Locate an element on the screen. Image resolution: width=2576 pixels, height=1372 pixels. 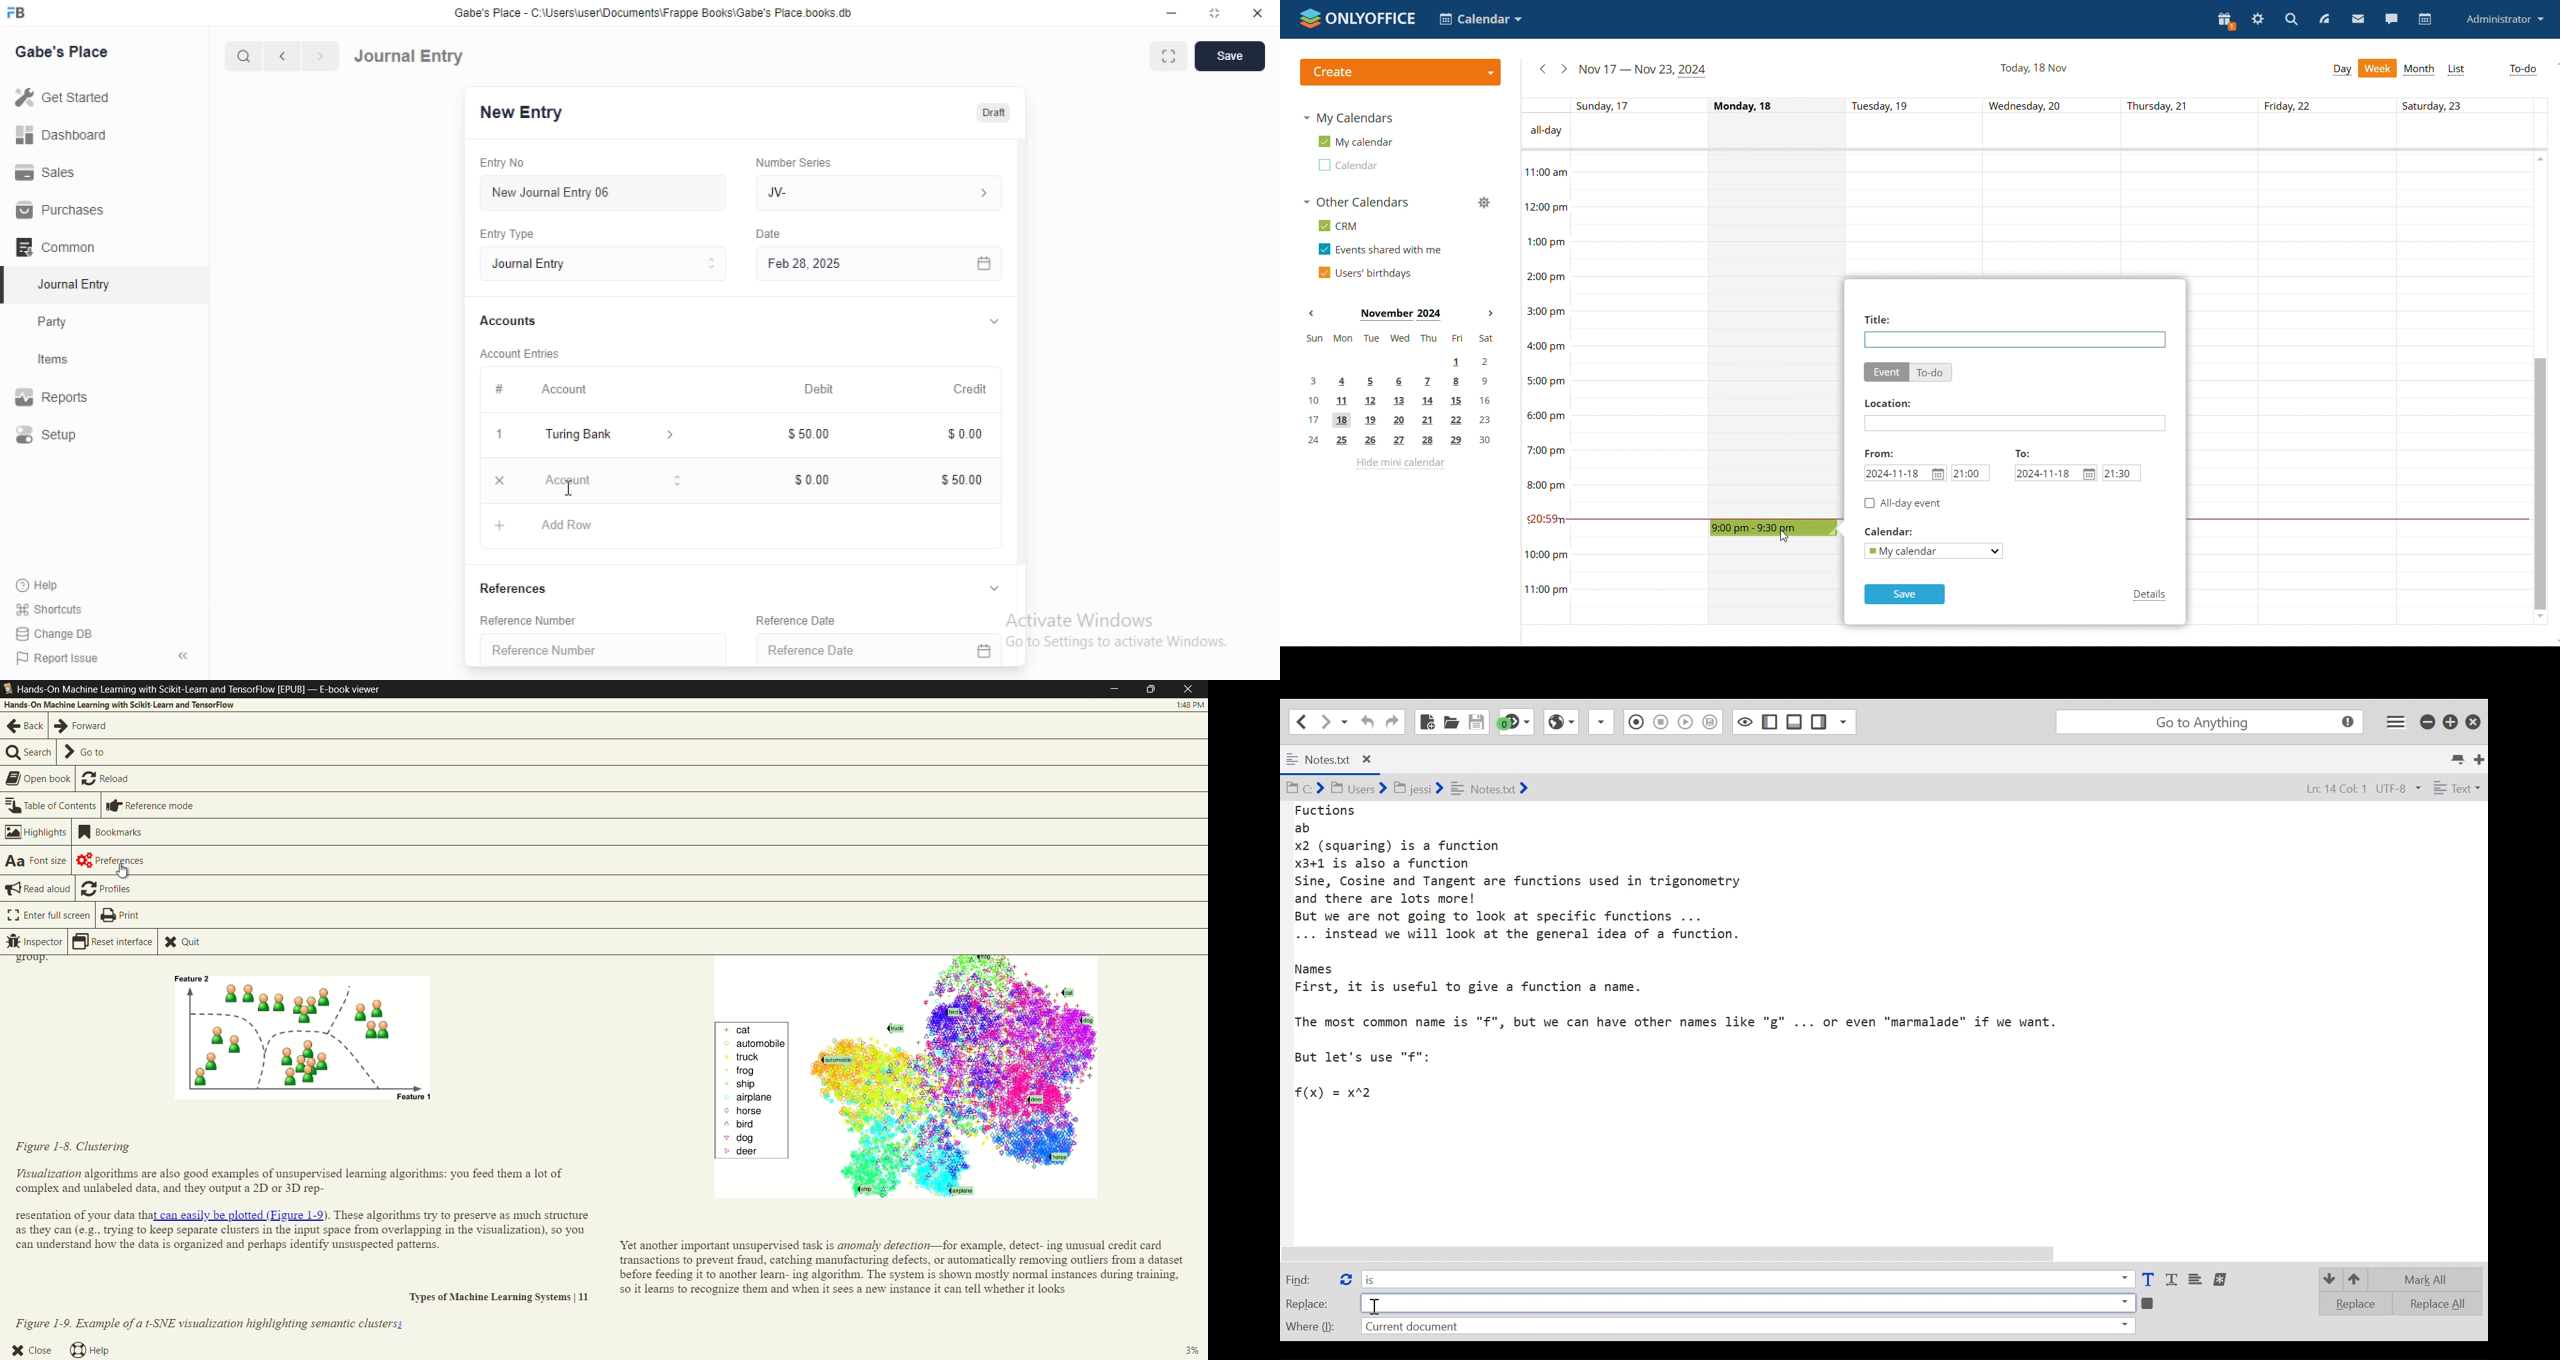
calendar is located at coordinates (2425, 19).